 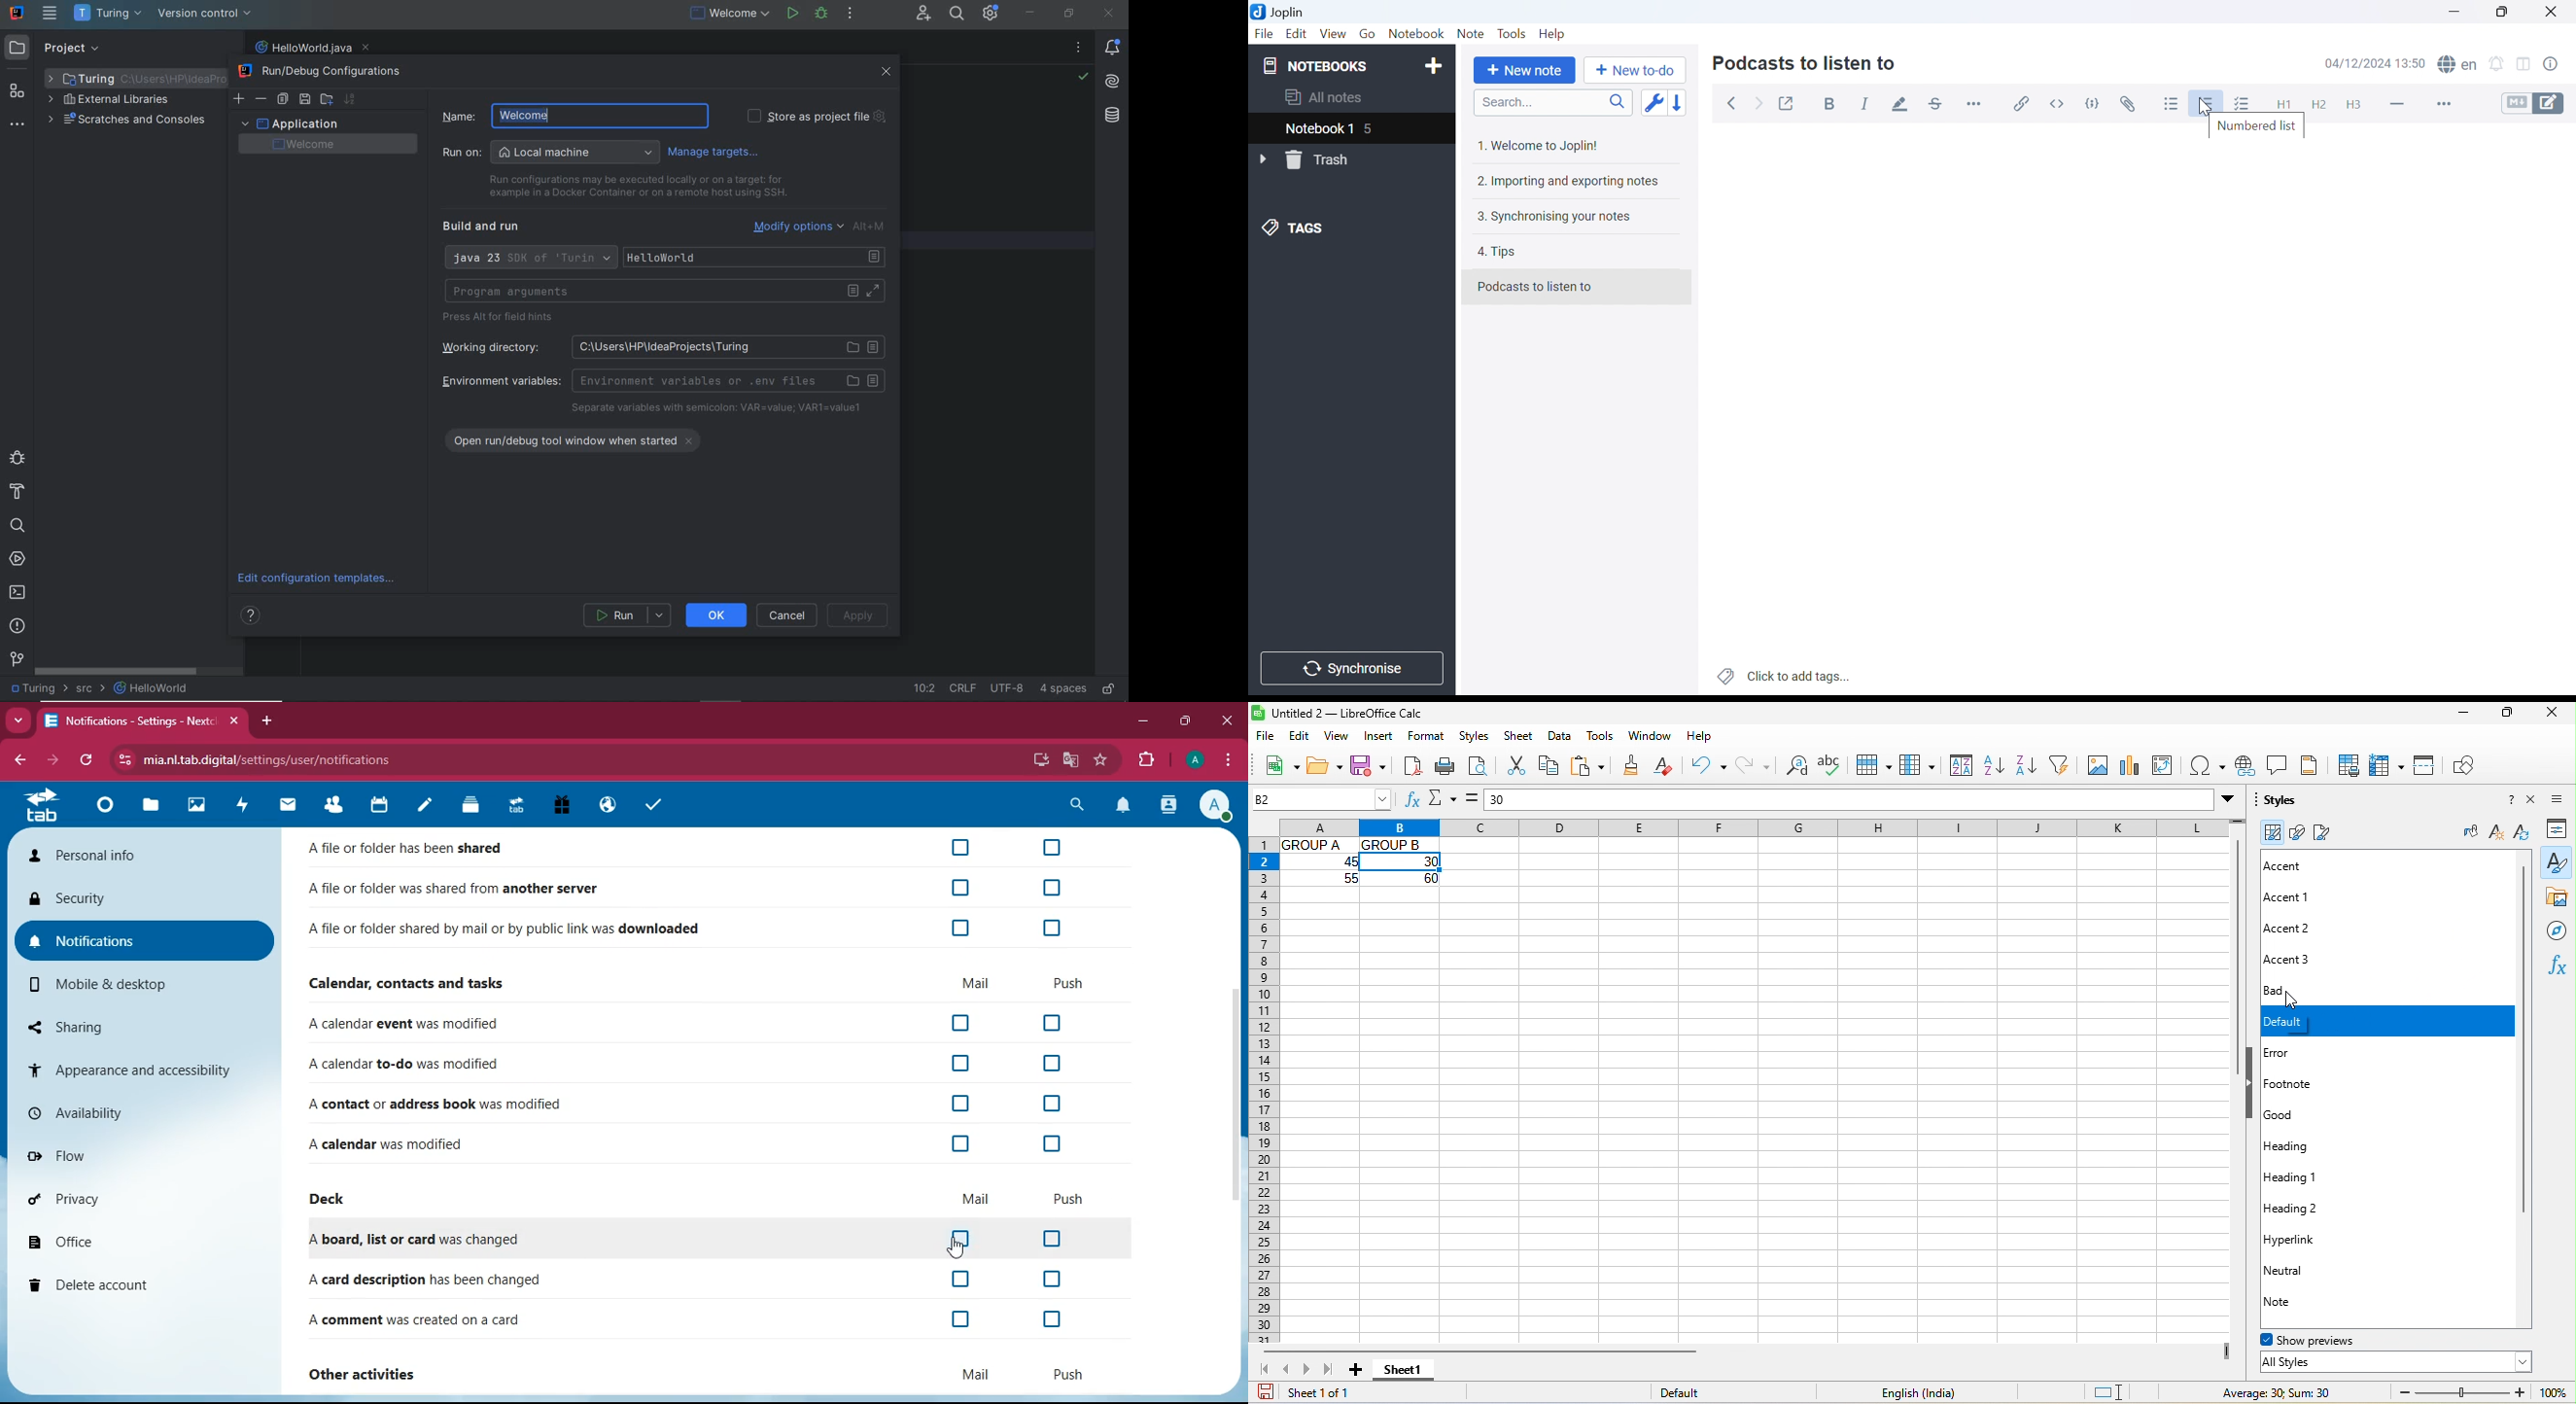 I want to click on accent, so click(x=2301, y=866).